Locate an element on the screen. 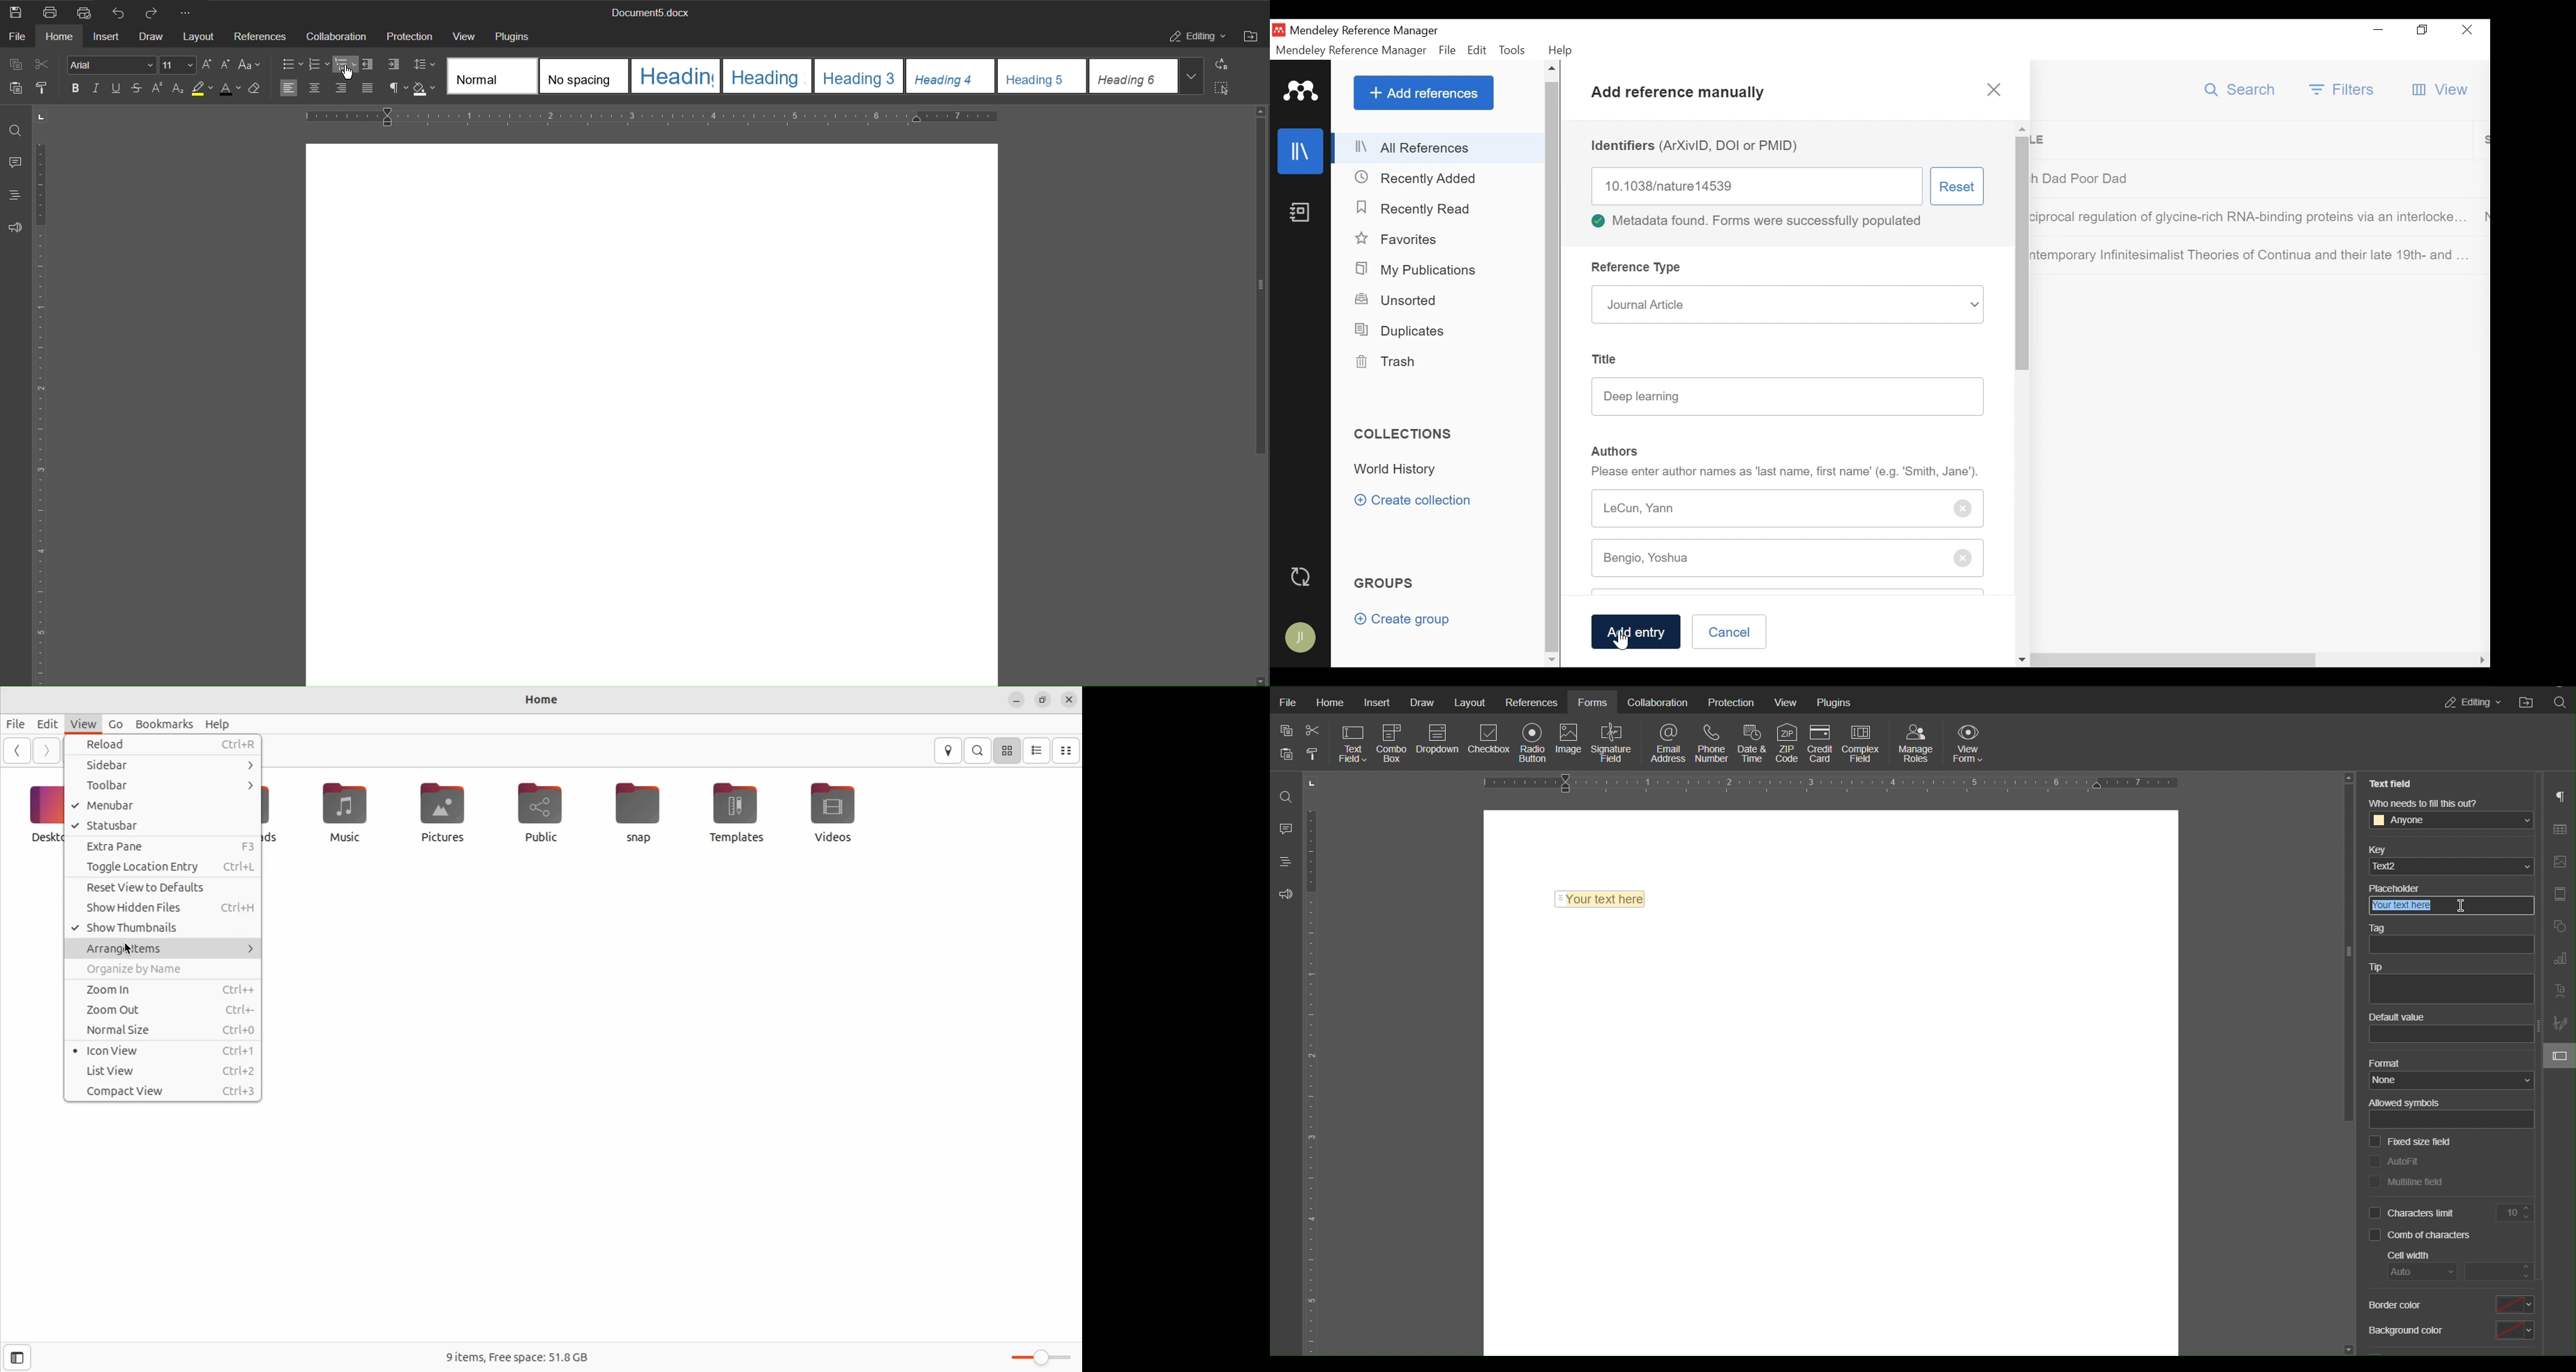 The height and width of the screenshot is (1372, 2576). Text Effects is located at coordinates (107, 88).